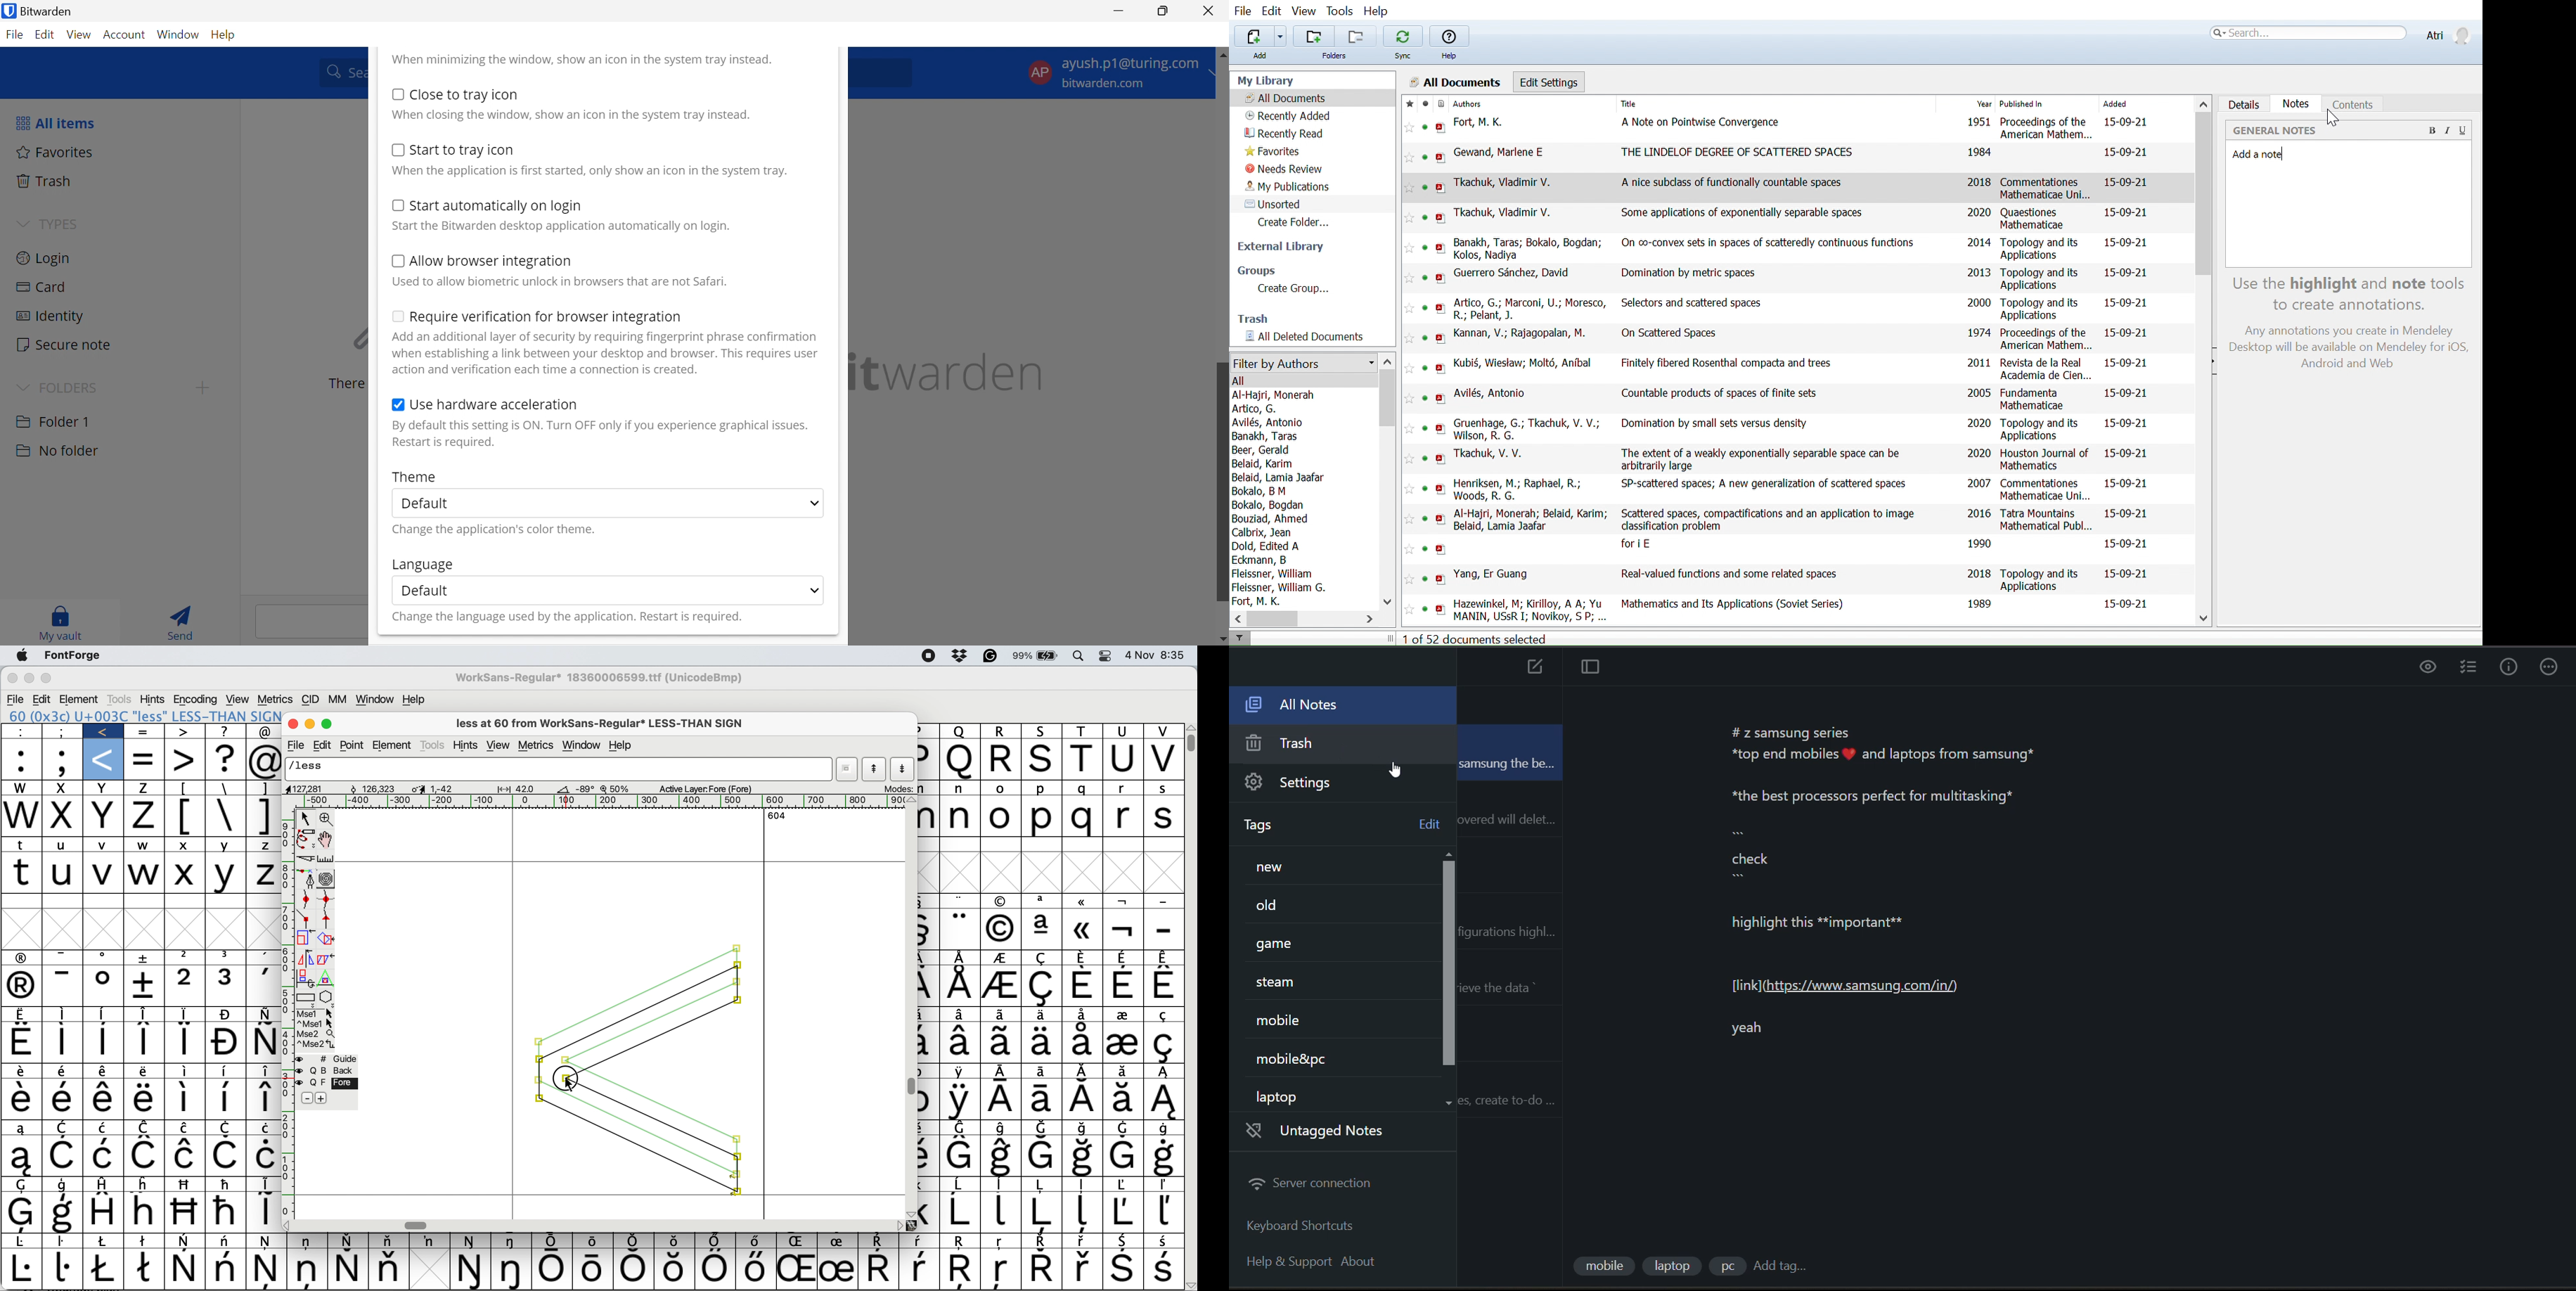  What do you see at coordinates (1409, 488) in the screenshot?
I see `Add this reference to favorites` at bounding box center [1409, 488].